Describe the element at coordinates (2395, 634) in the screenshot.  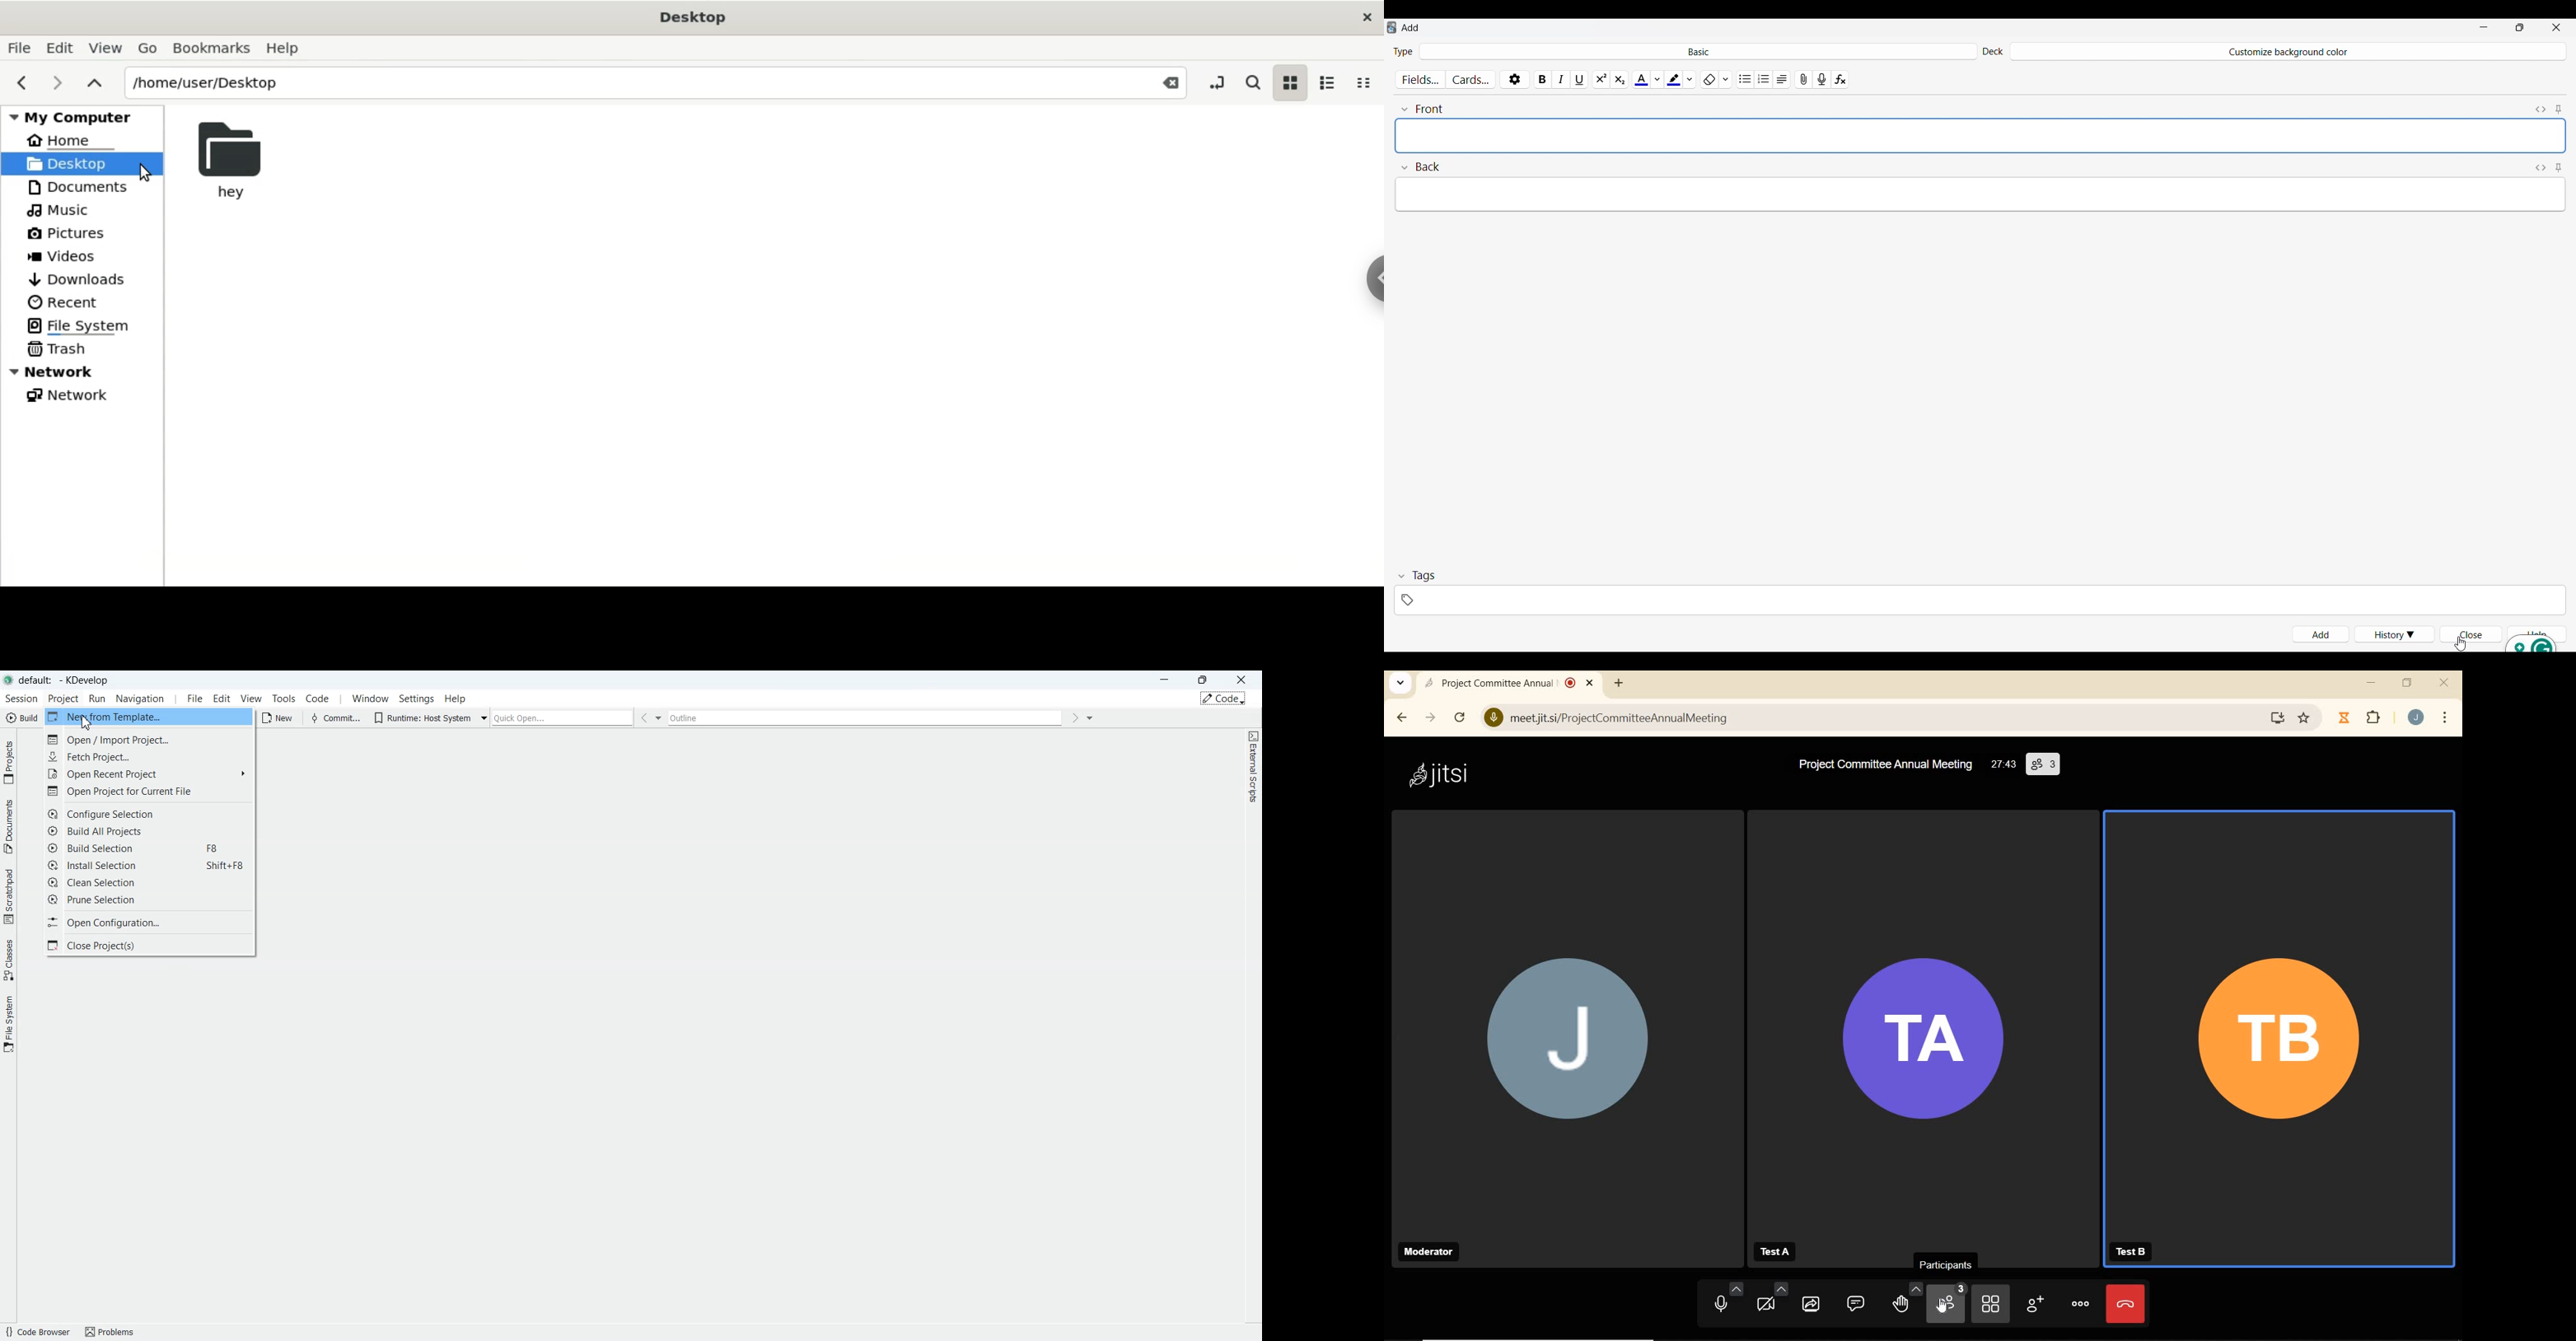
I see `` at that location.